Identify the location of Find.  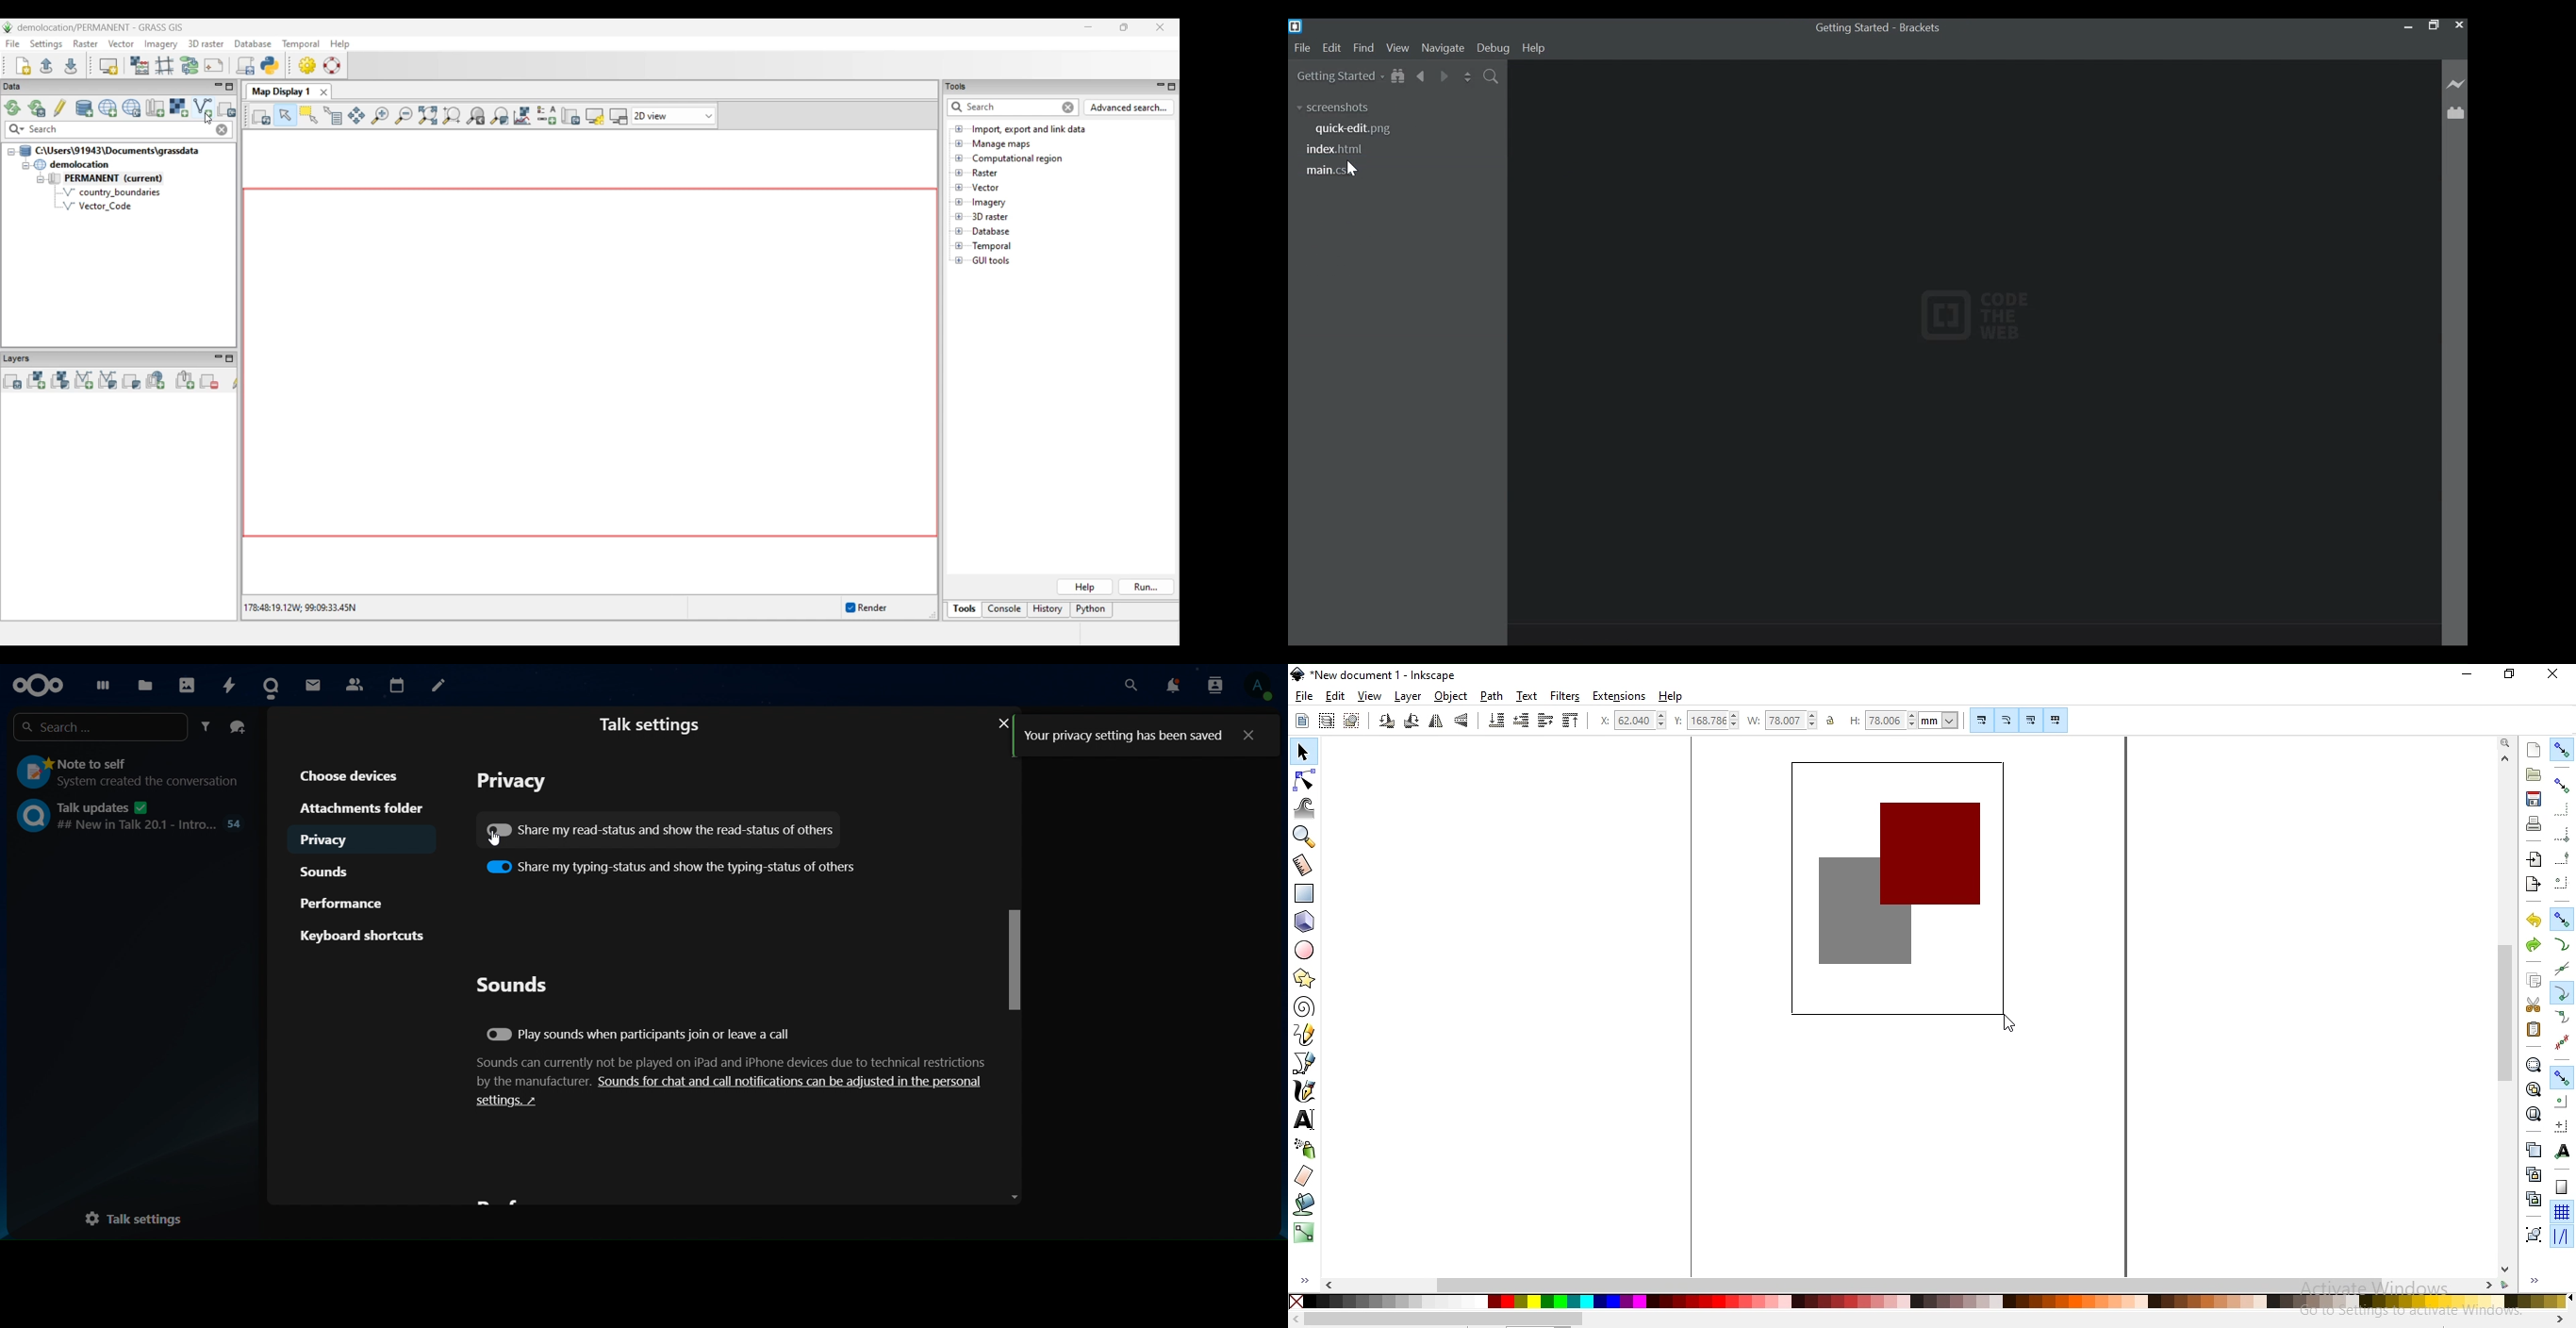
(1364, 47).